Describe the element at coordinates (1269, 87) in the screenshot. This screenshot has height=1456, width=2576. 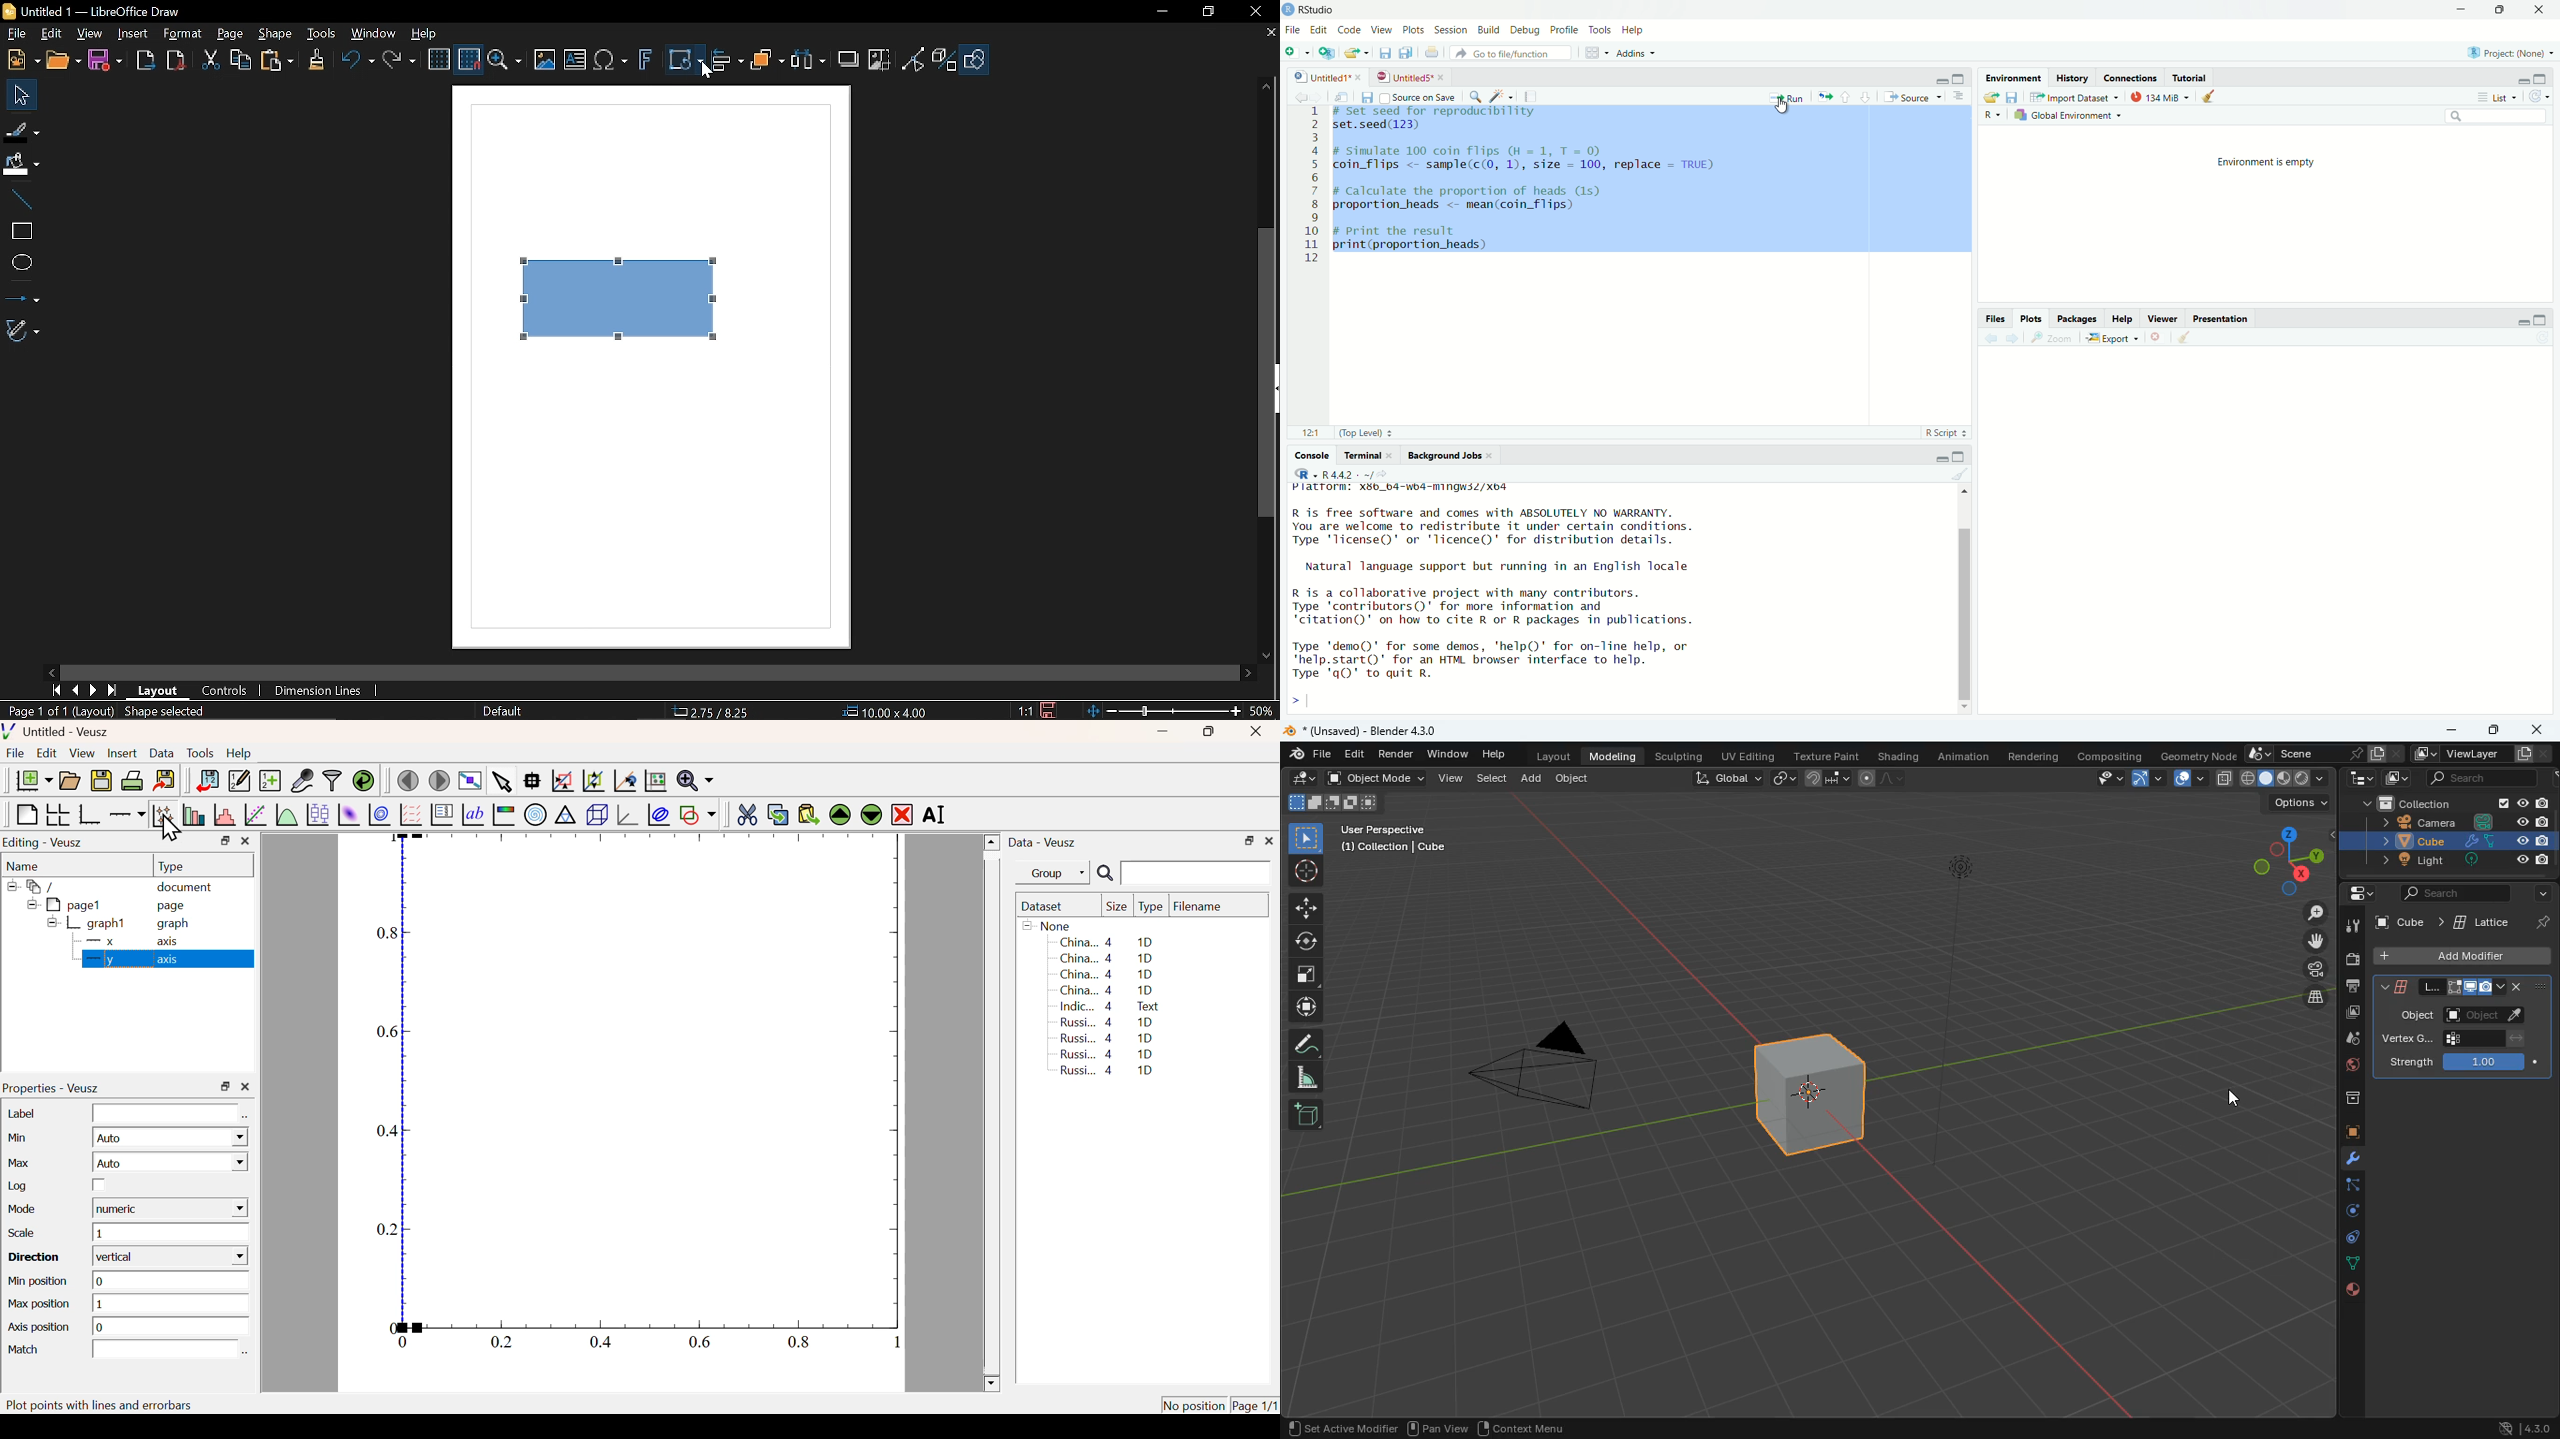
I see `Move up` at that location.